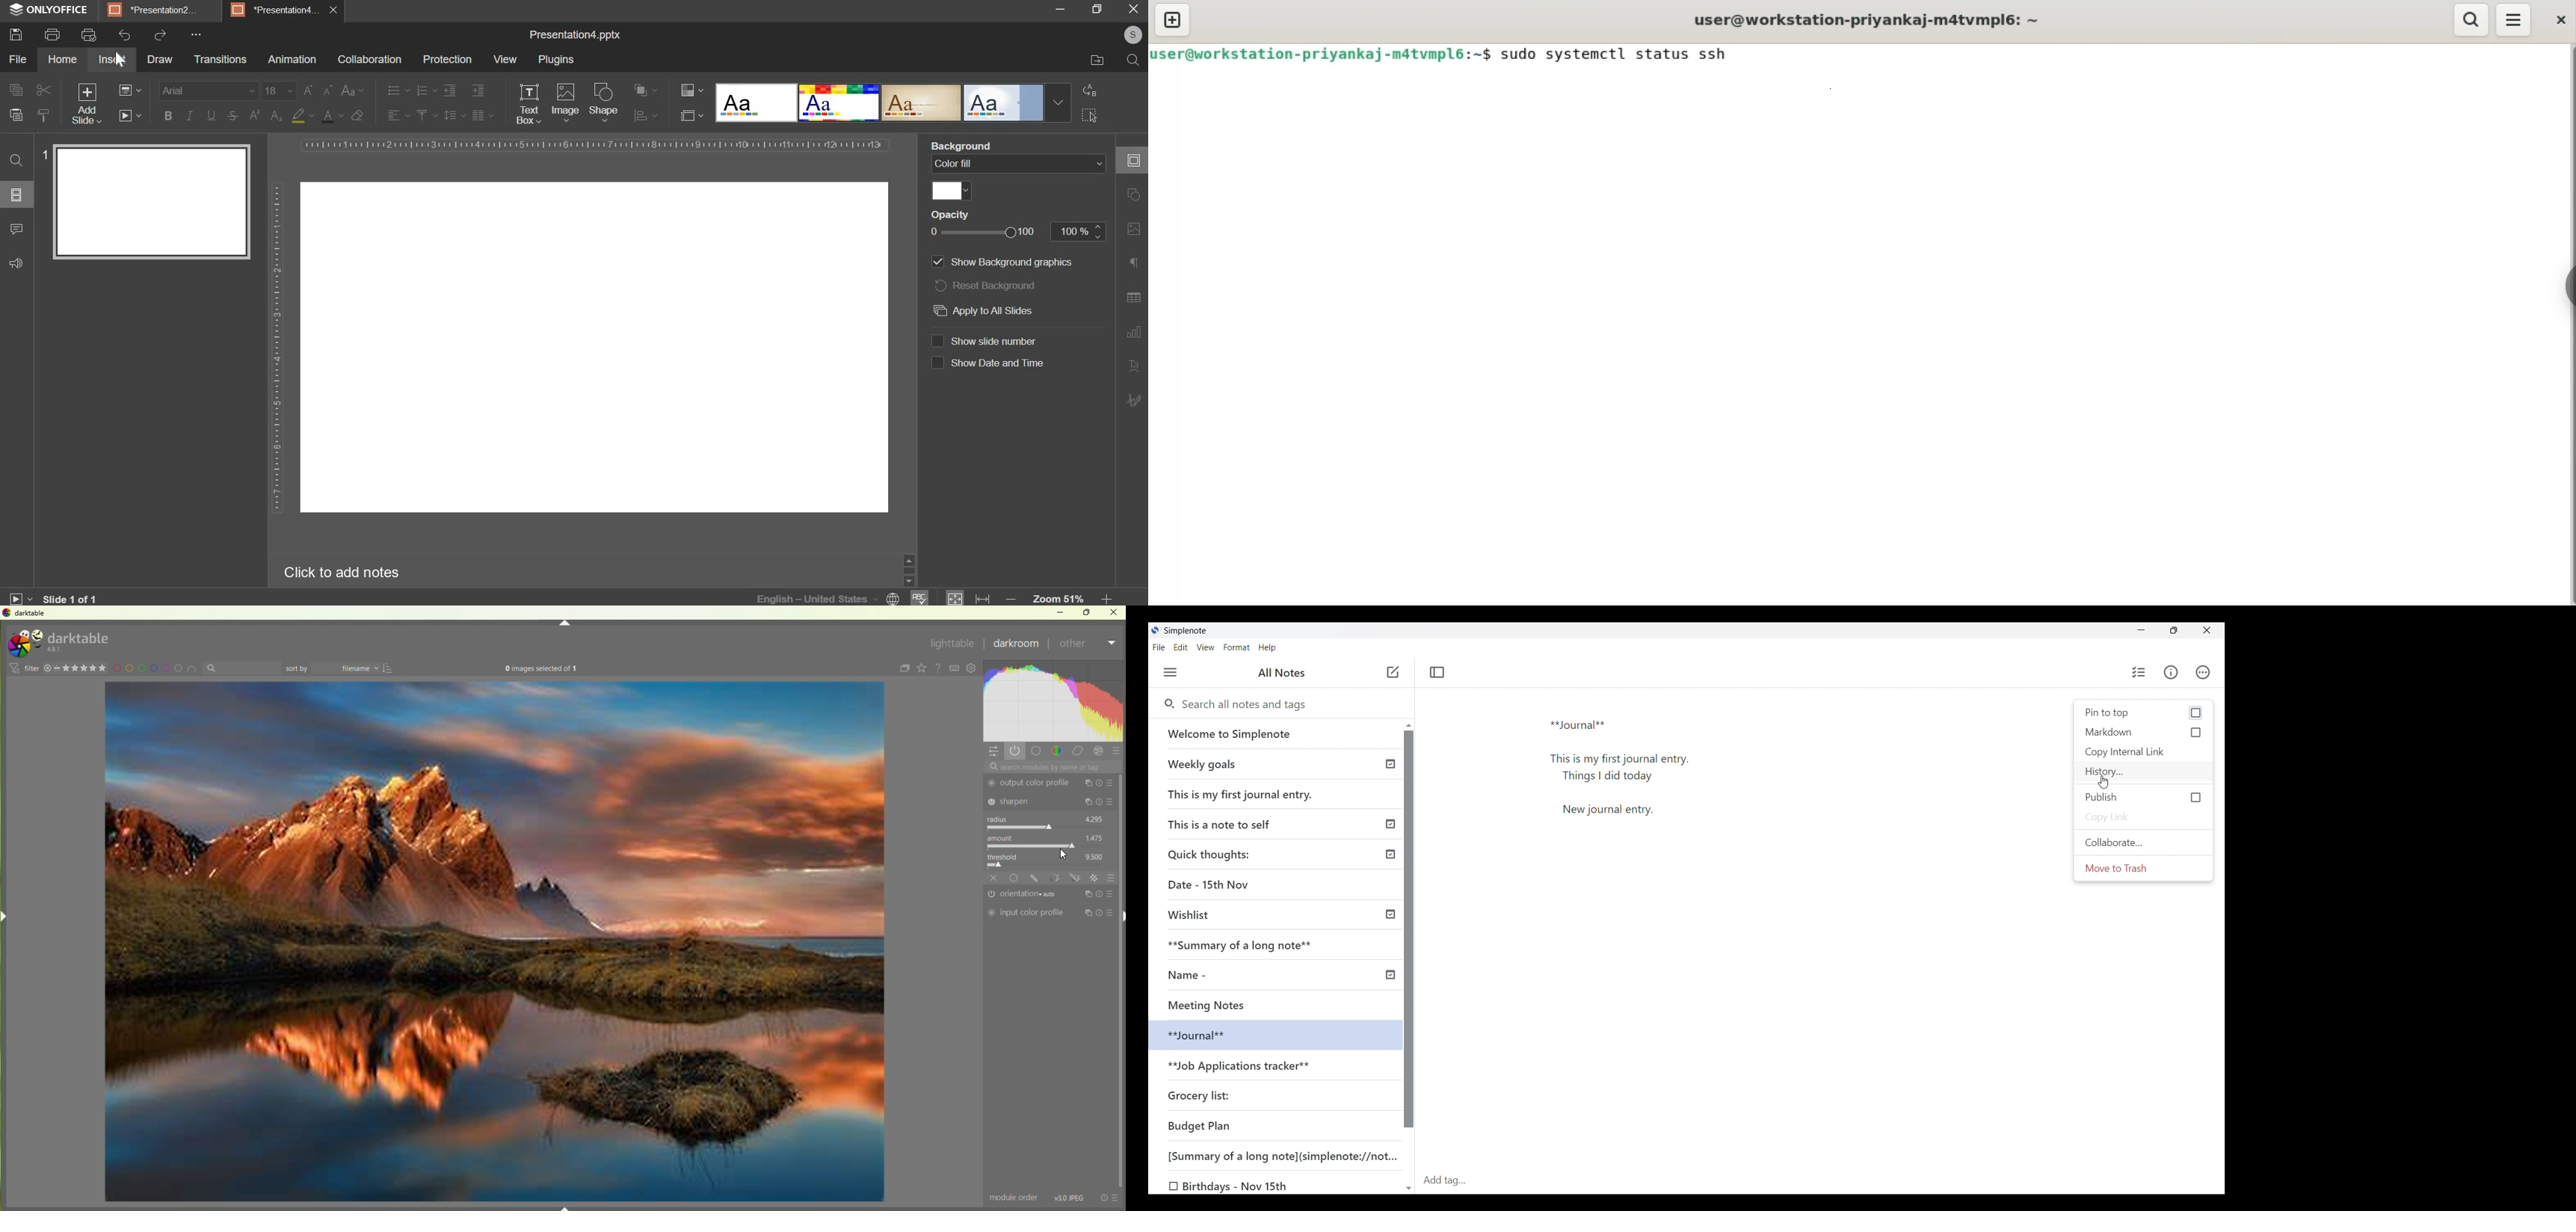 This screenshot has height=1232, width=2576. I want to click on restore down, so click(1099, 9).